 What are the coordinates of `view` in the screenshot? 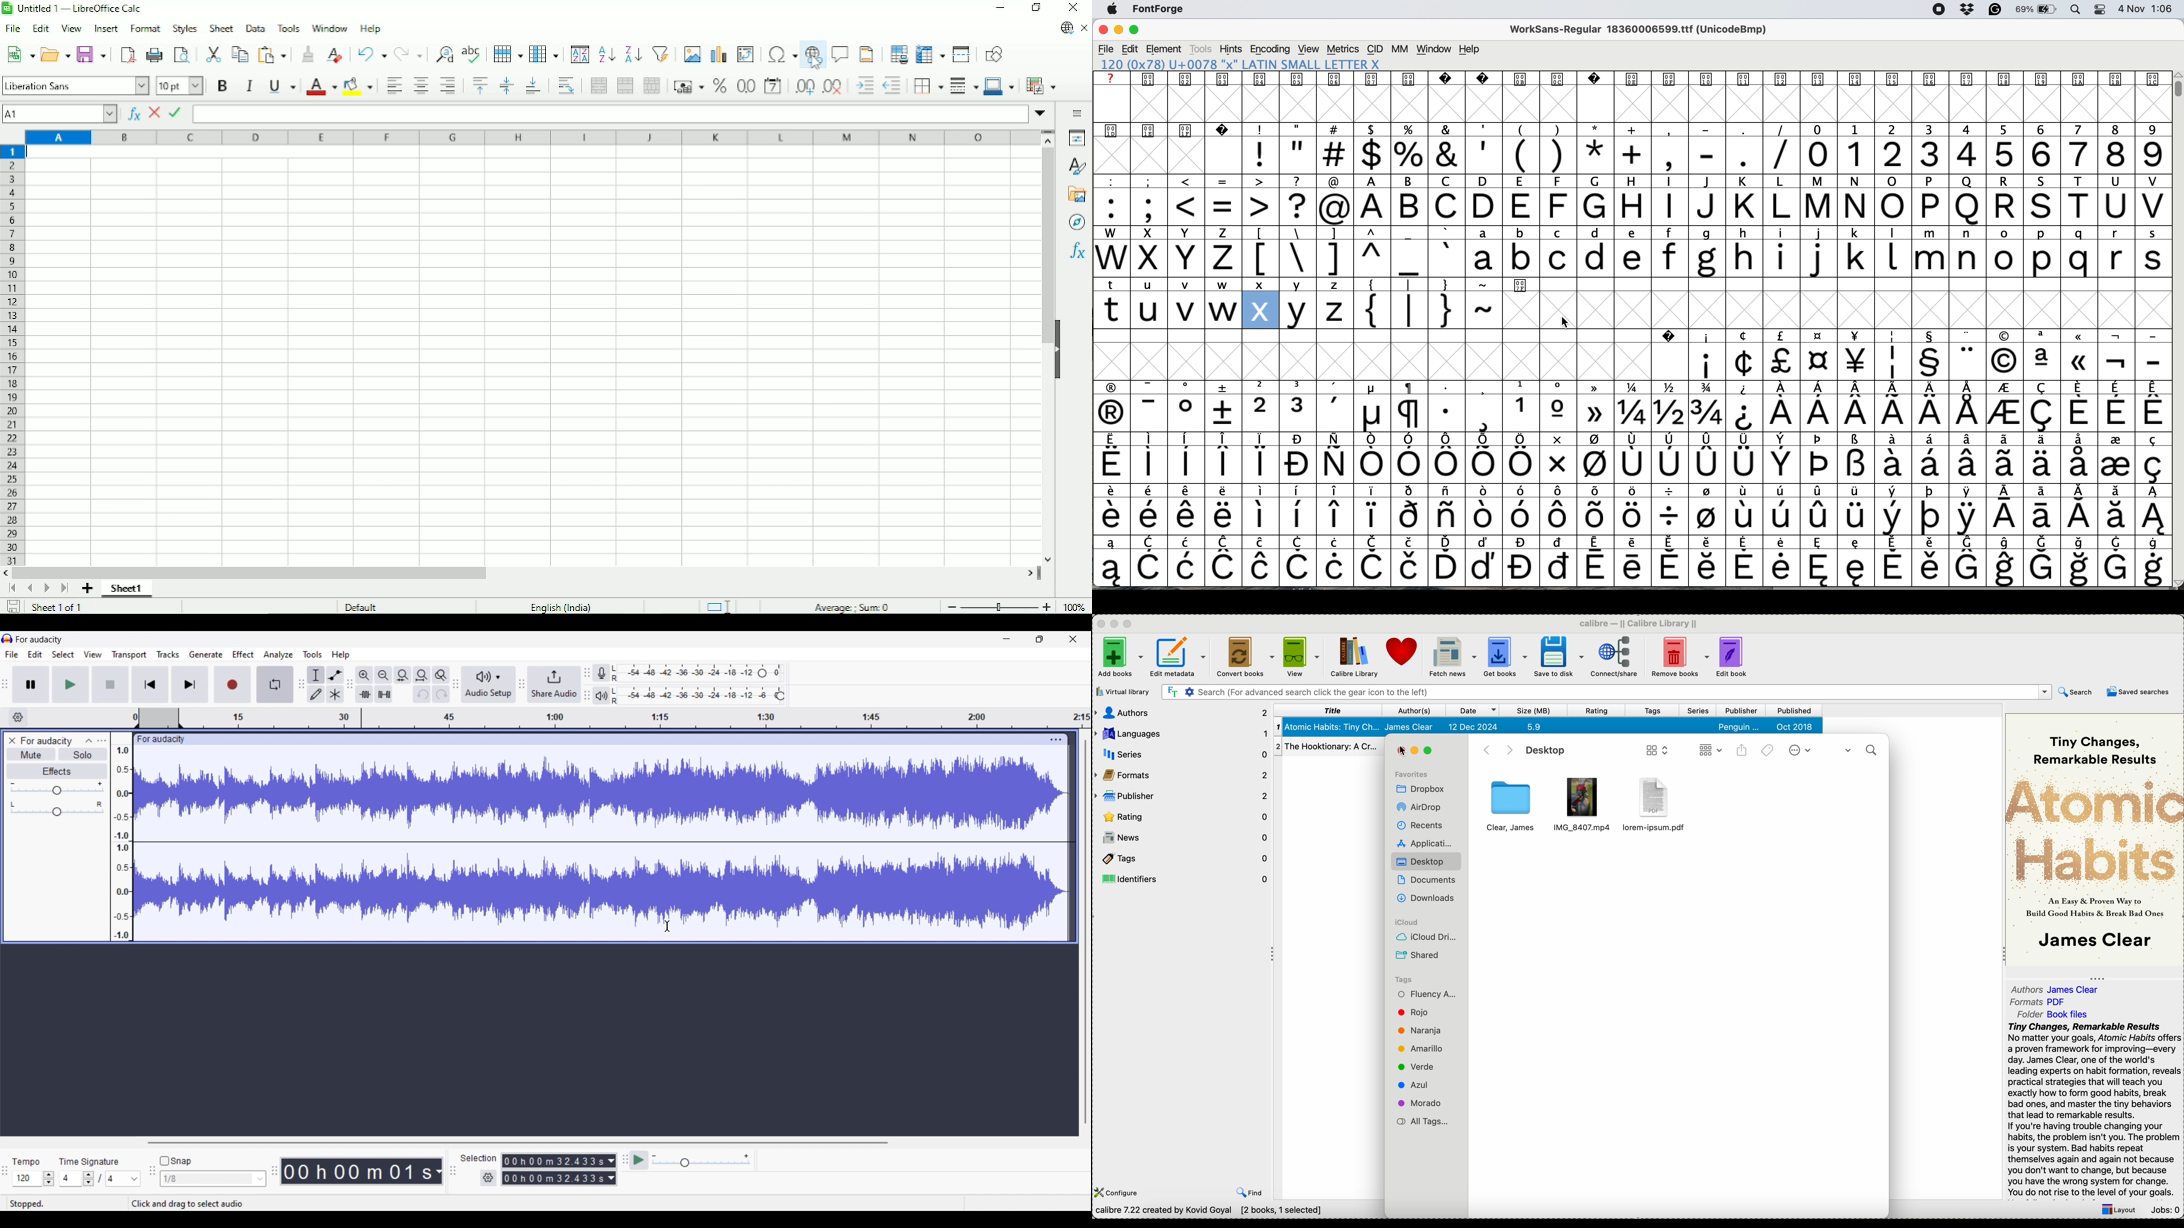 It's located at (1301, 656).